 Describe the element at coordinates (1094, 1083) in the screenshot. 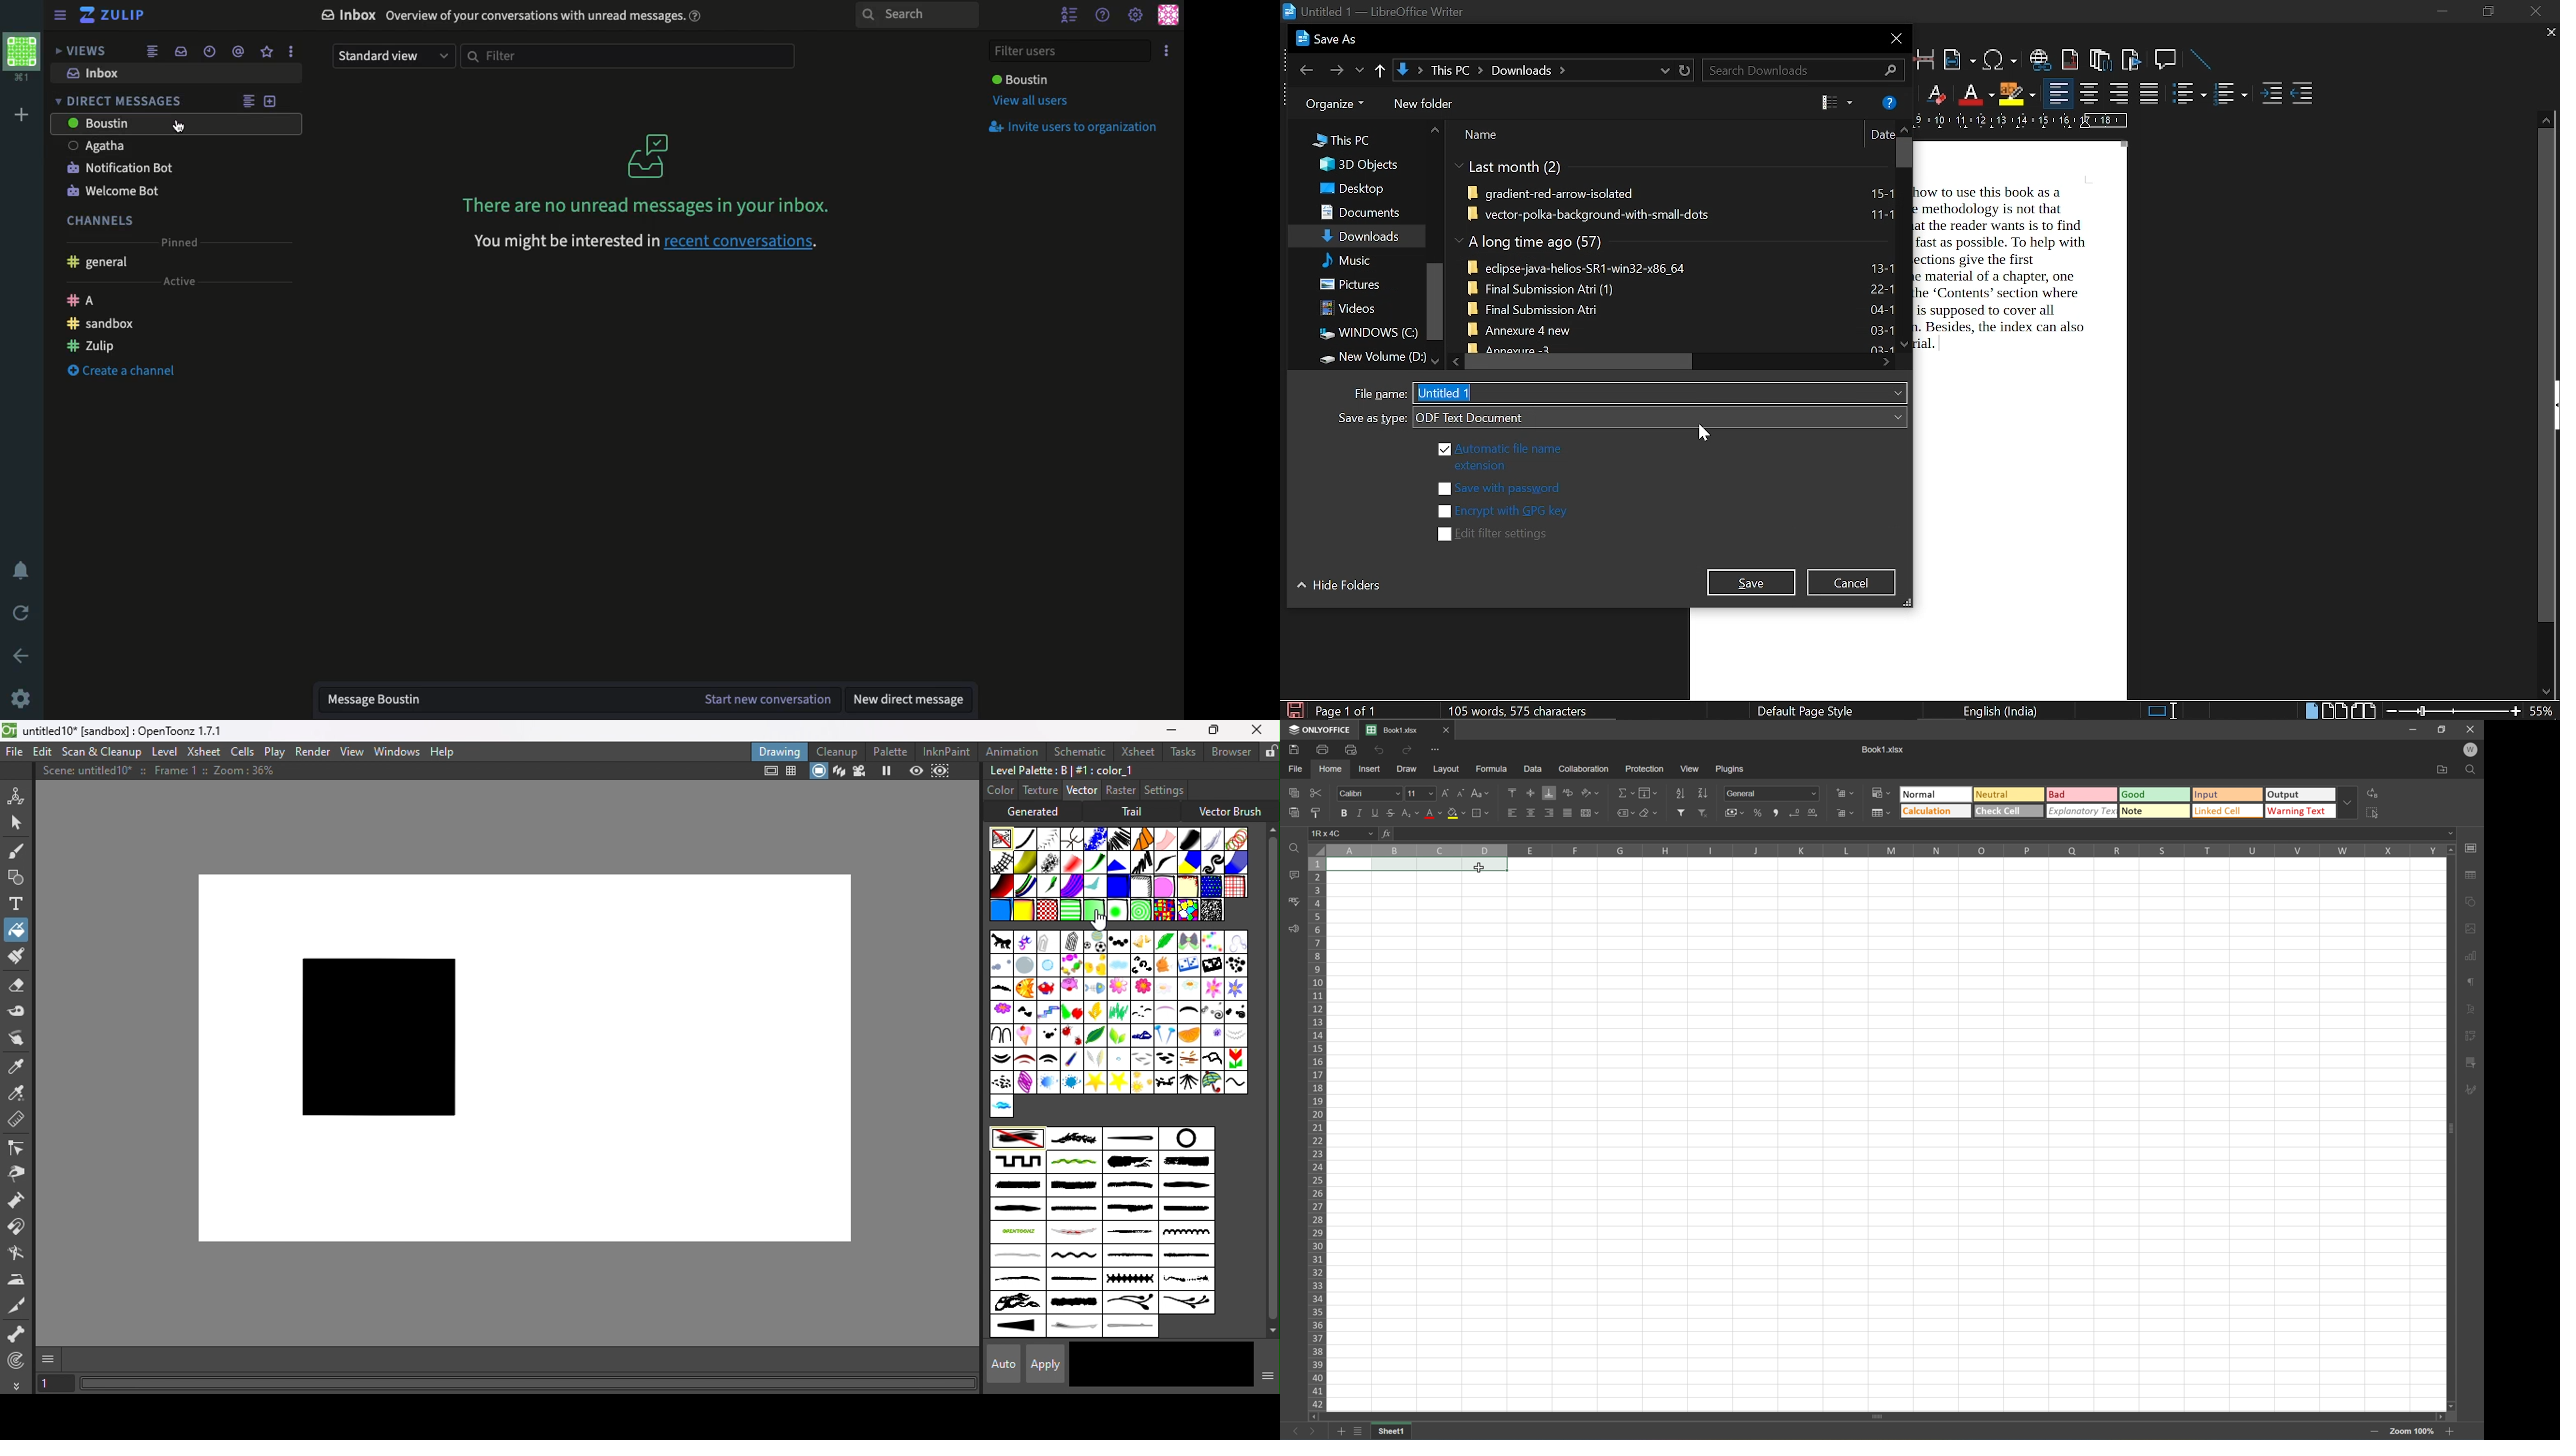

I see `star` at that location.